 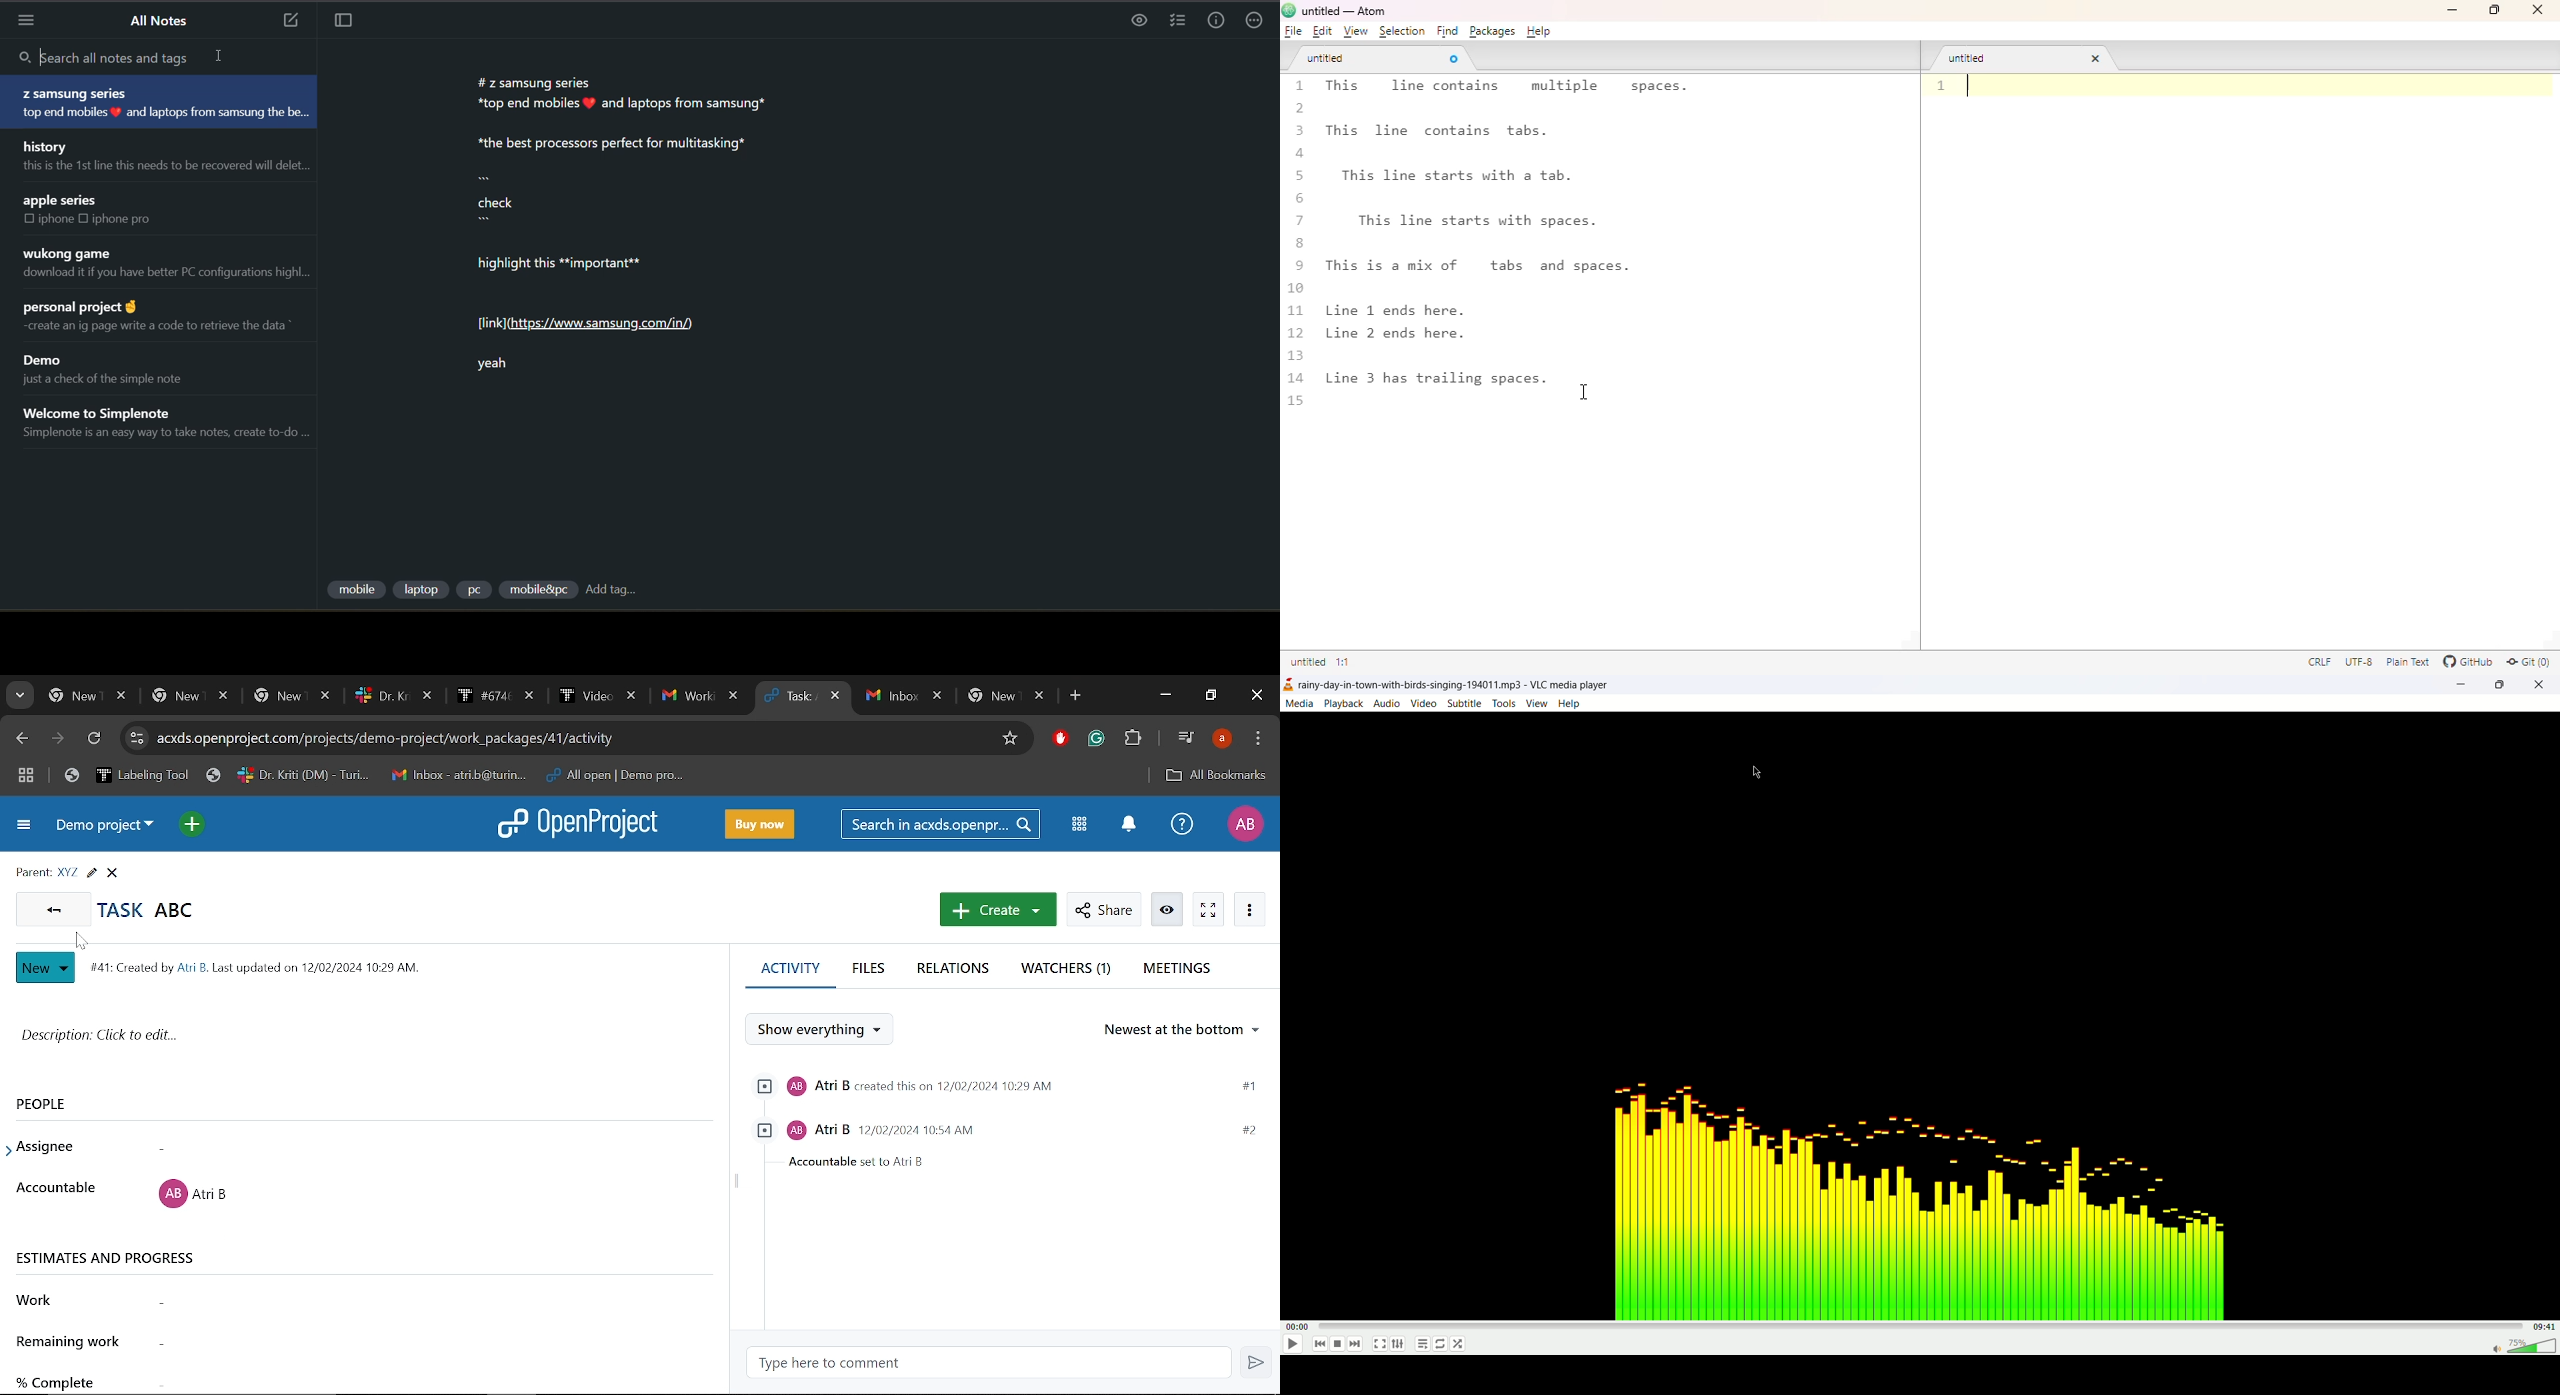 I want to click on info, so click(x=1211, y=21).